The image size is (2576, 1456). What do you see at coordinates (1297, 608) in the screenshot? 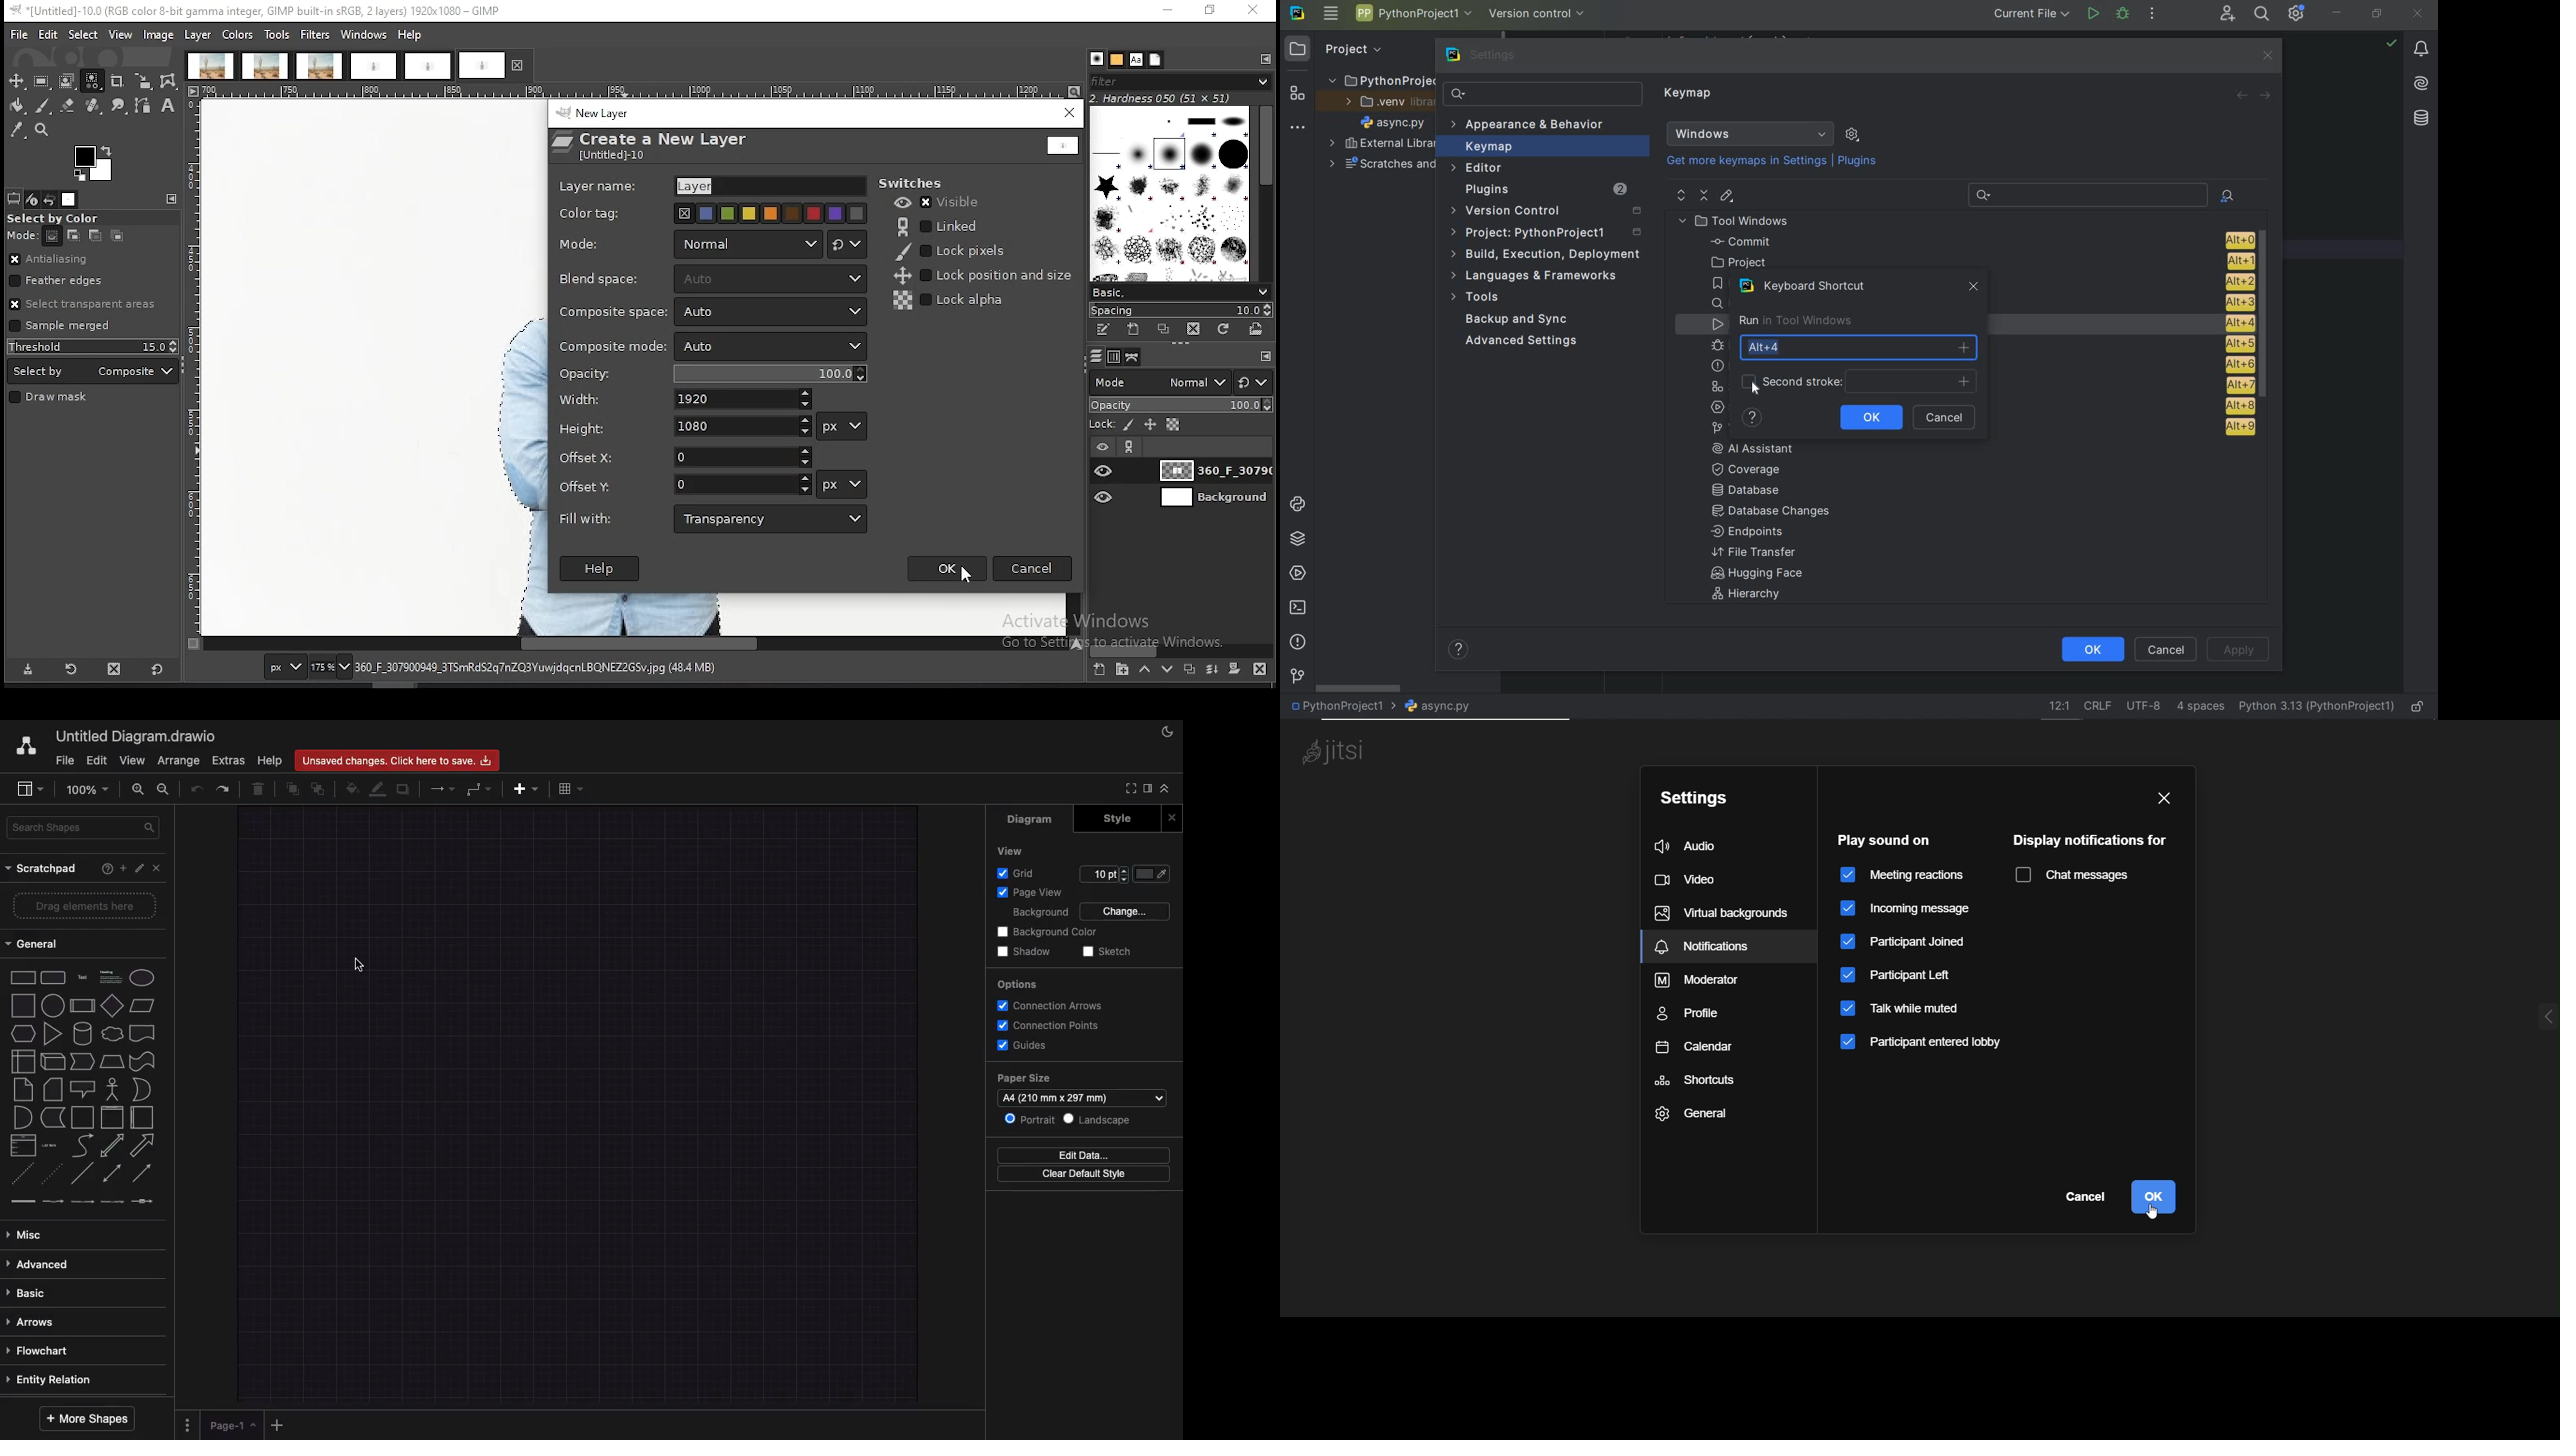
I see `terminal` at bounding box center [1297, 608].